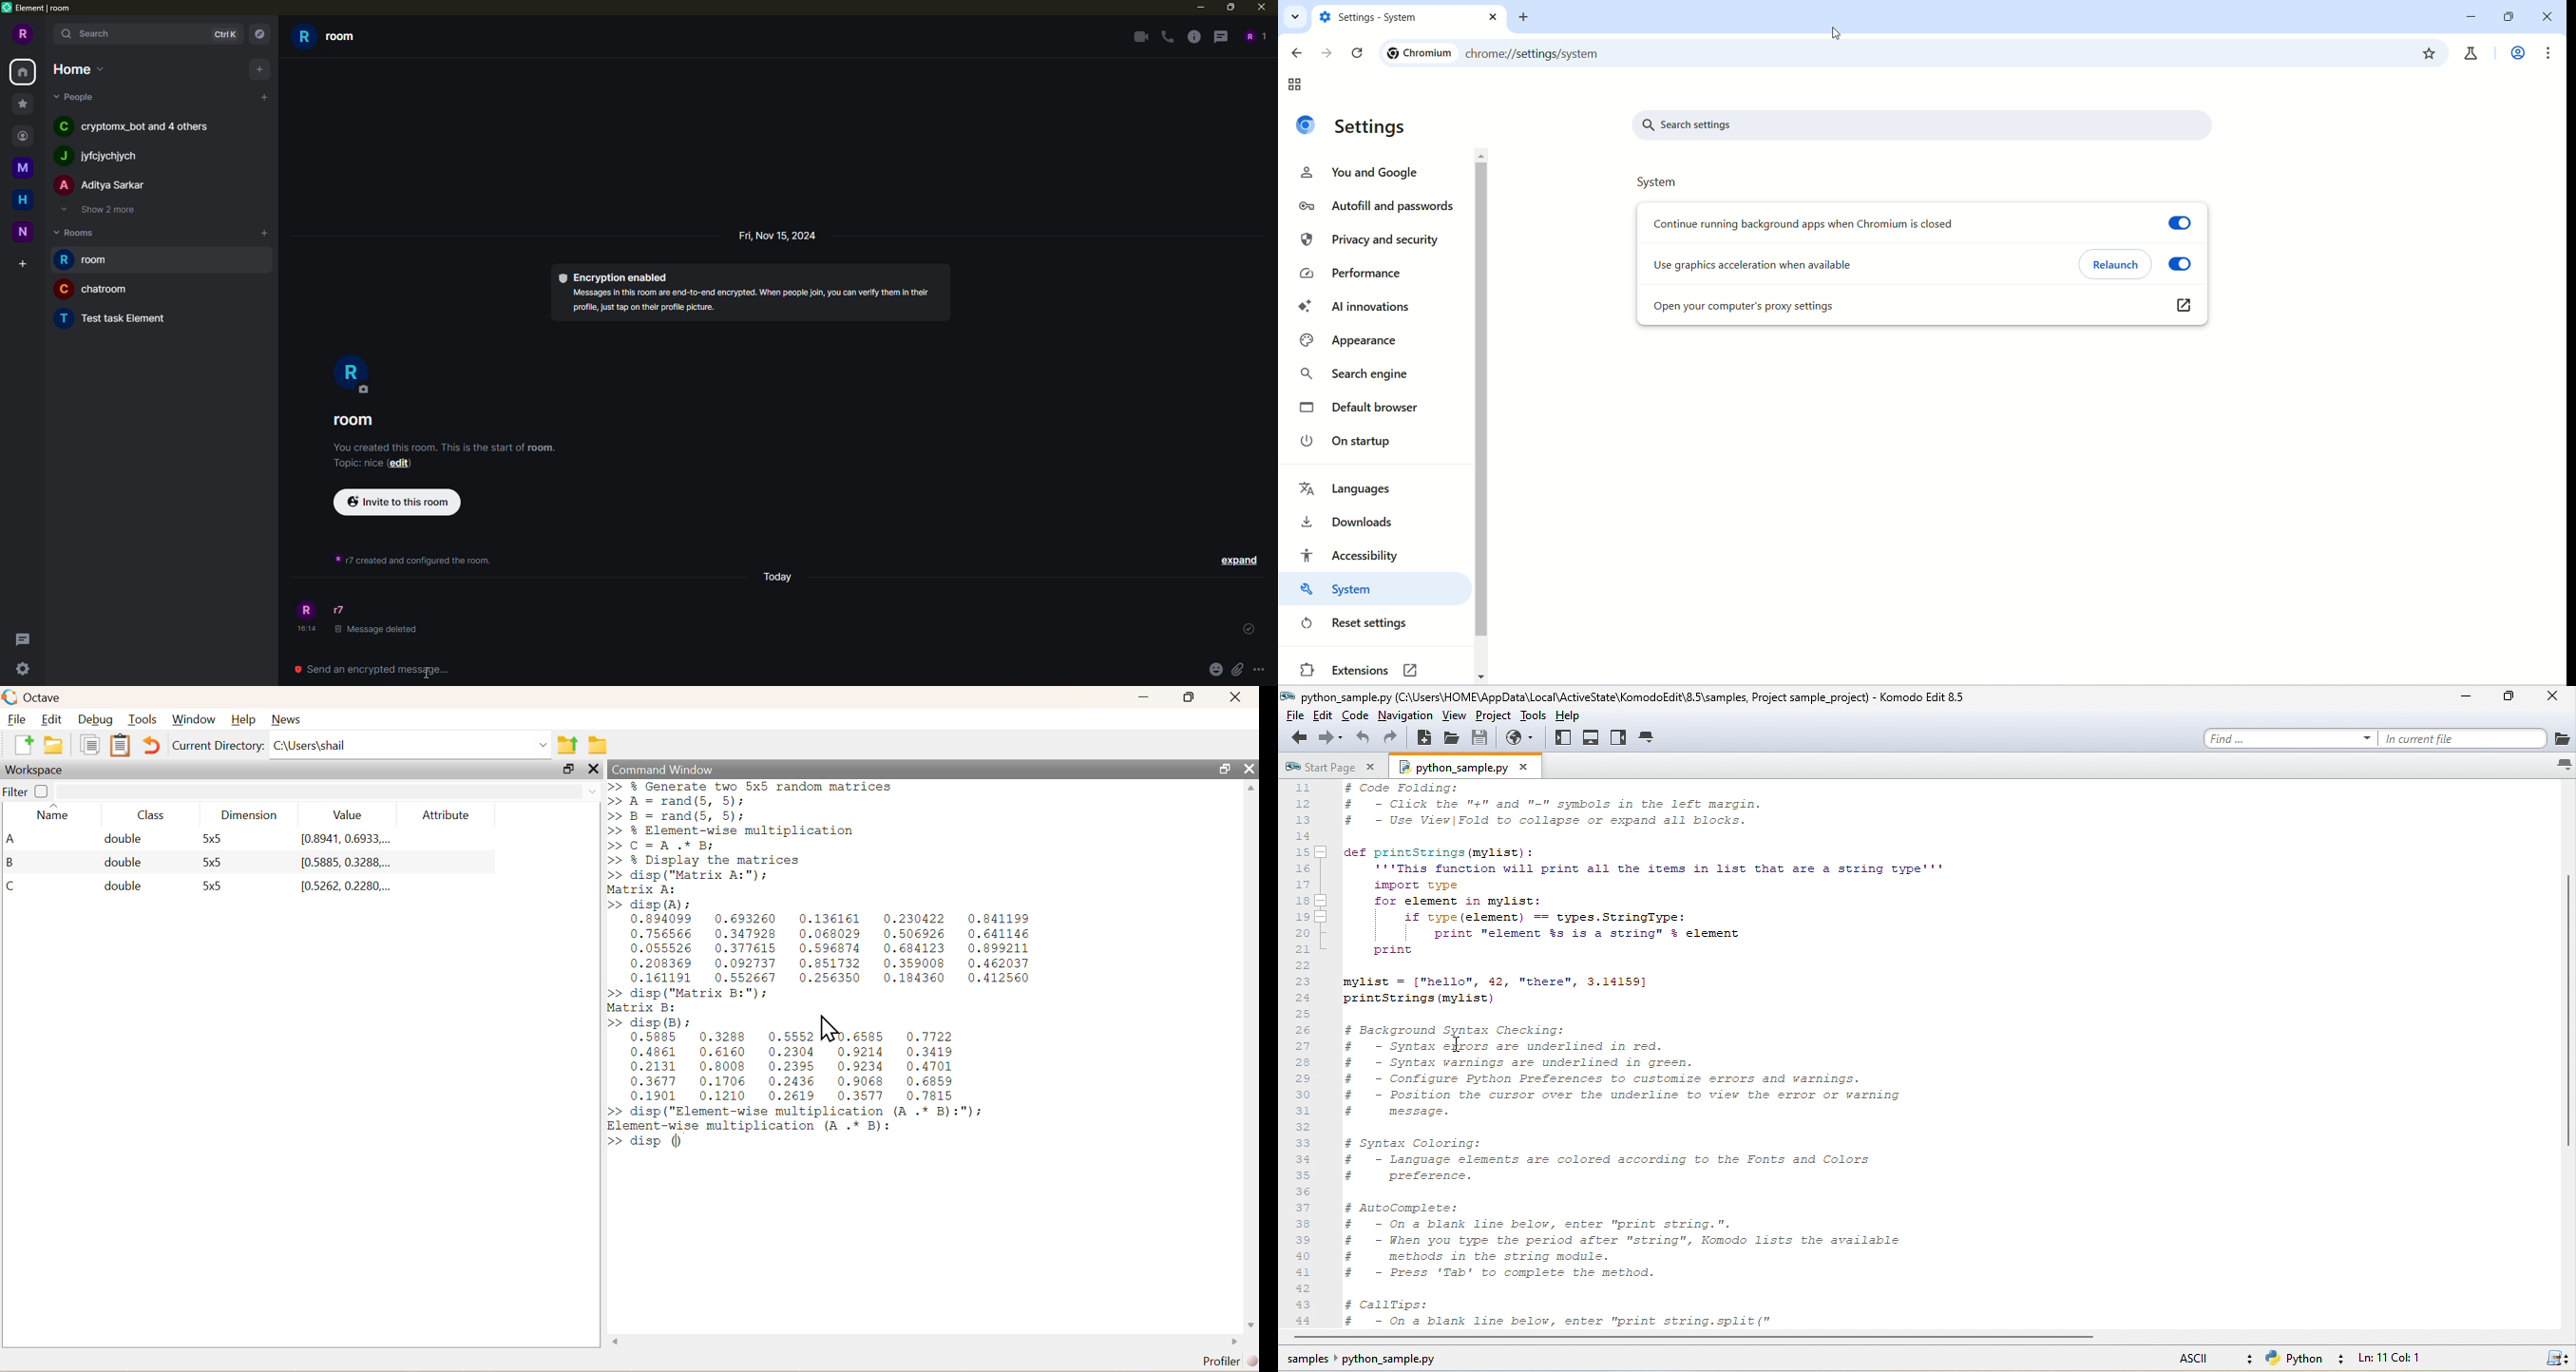  I want to click on voice call, so click(1168, 36).